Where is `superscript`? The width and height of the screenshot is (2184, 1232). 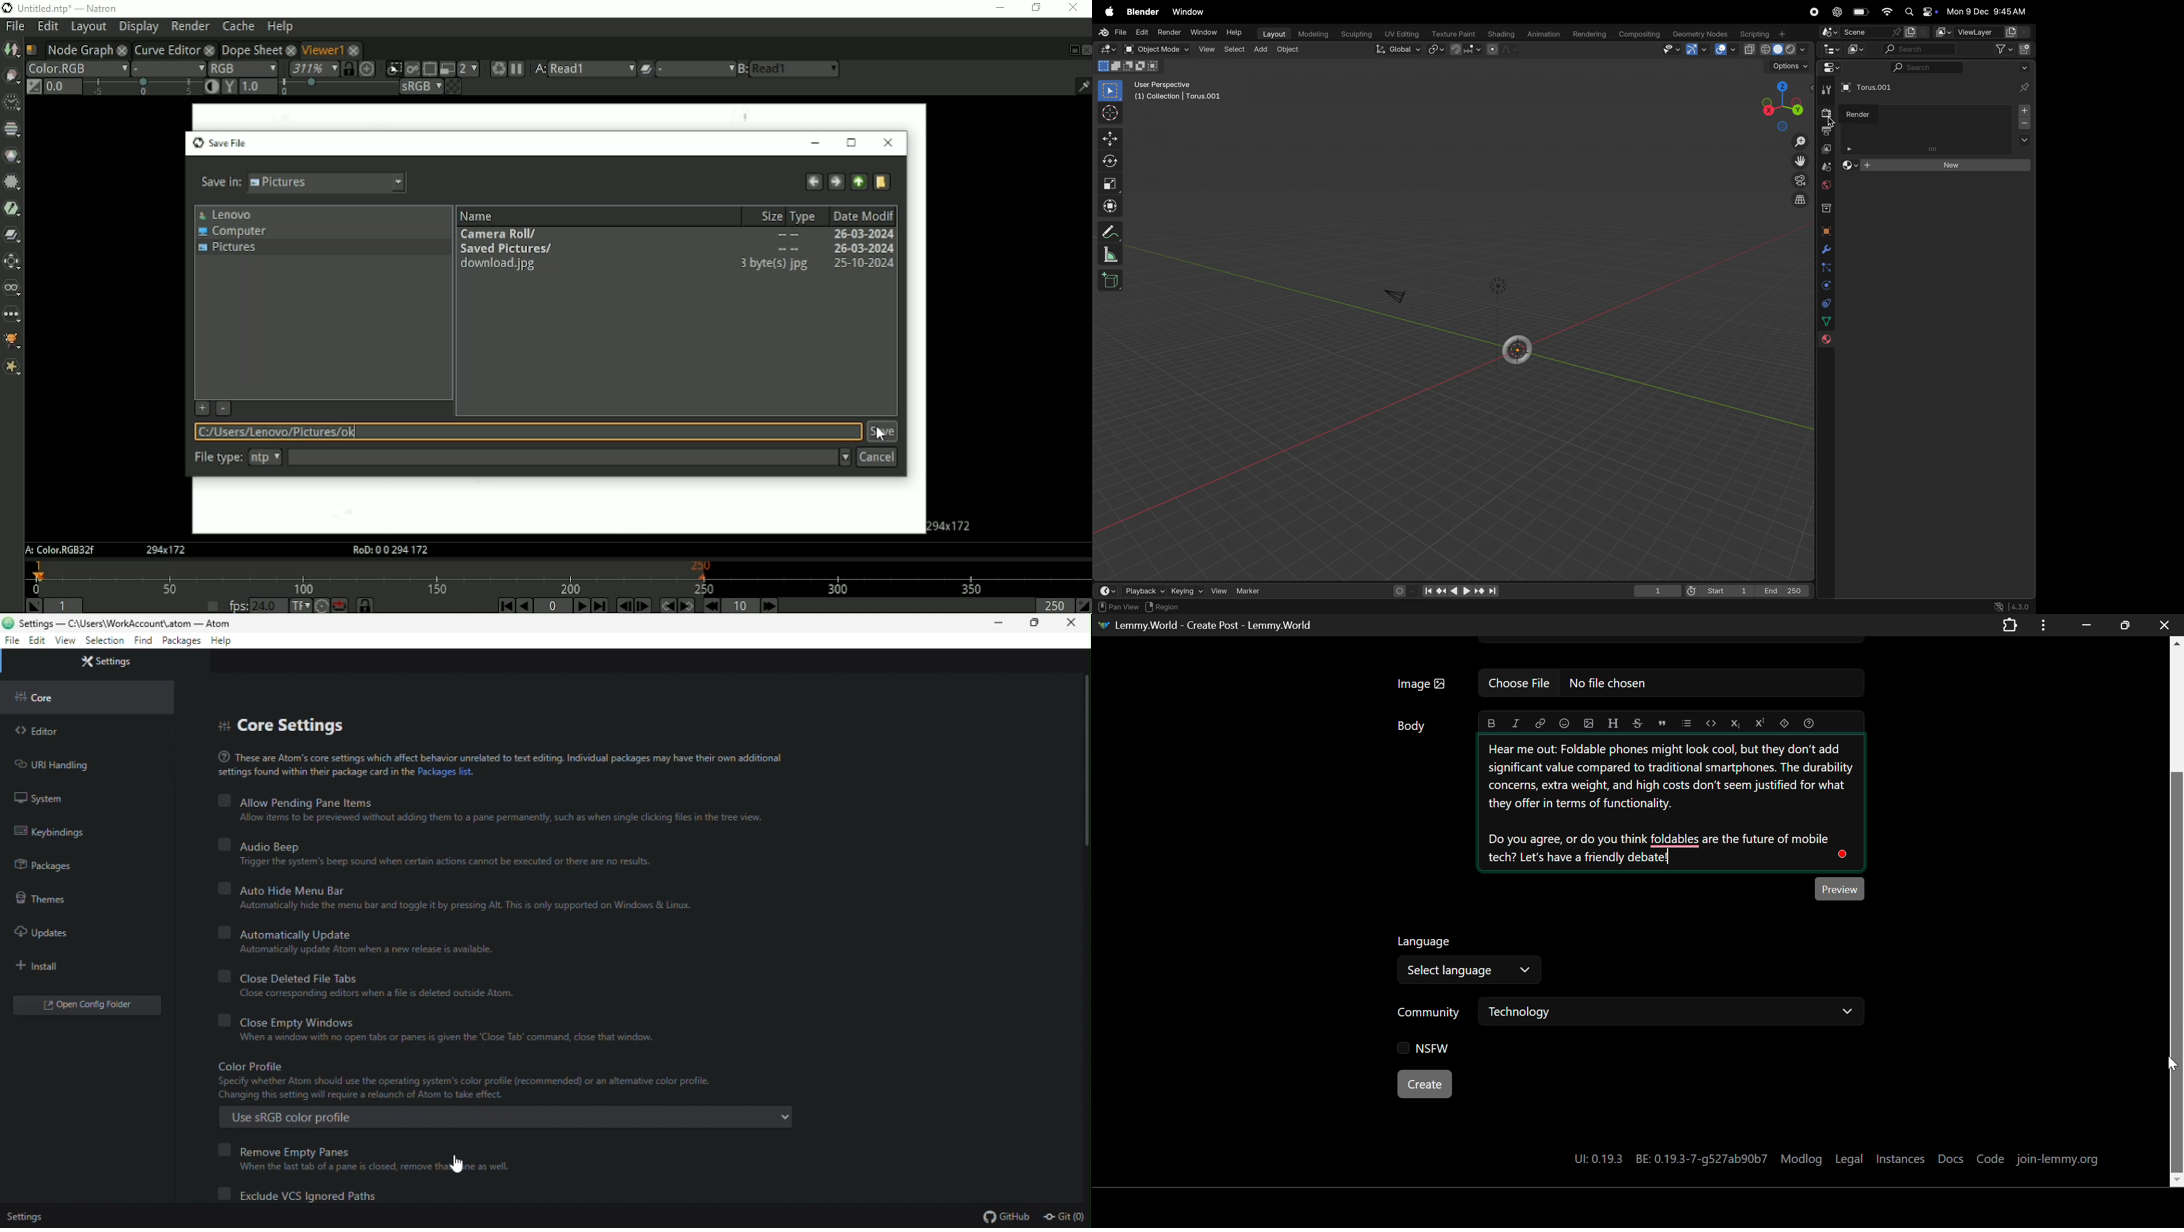
superscript is located at coordinates (1761, 724).